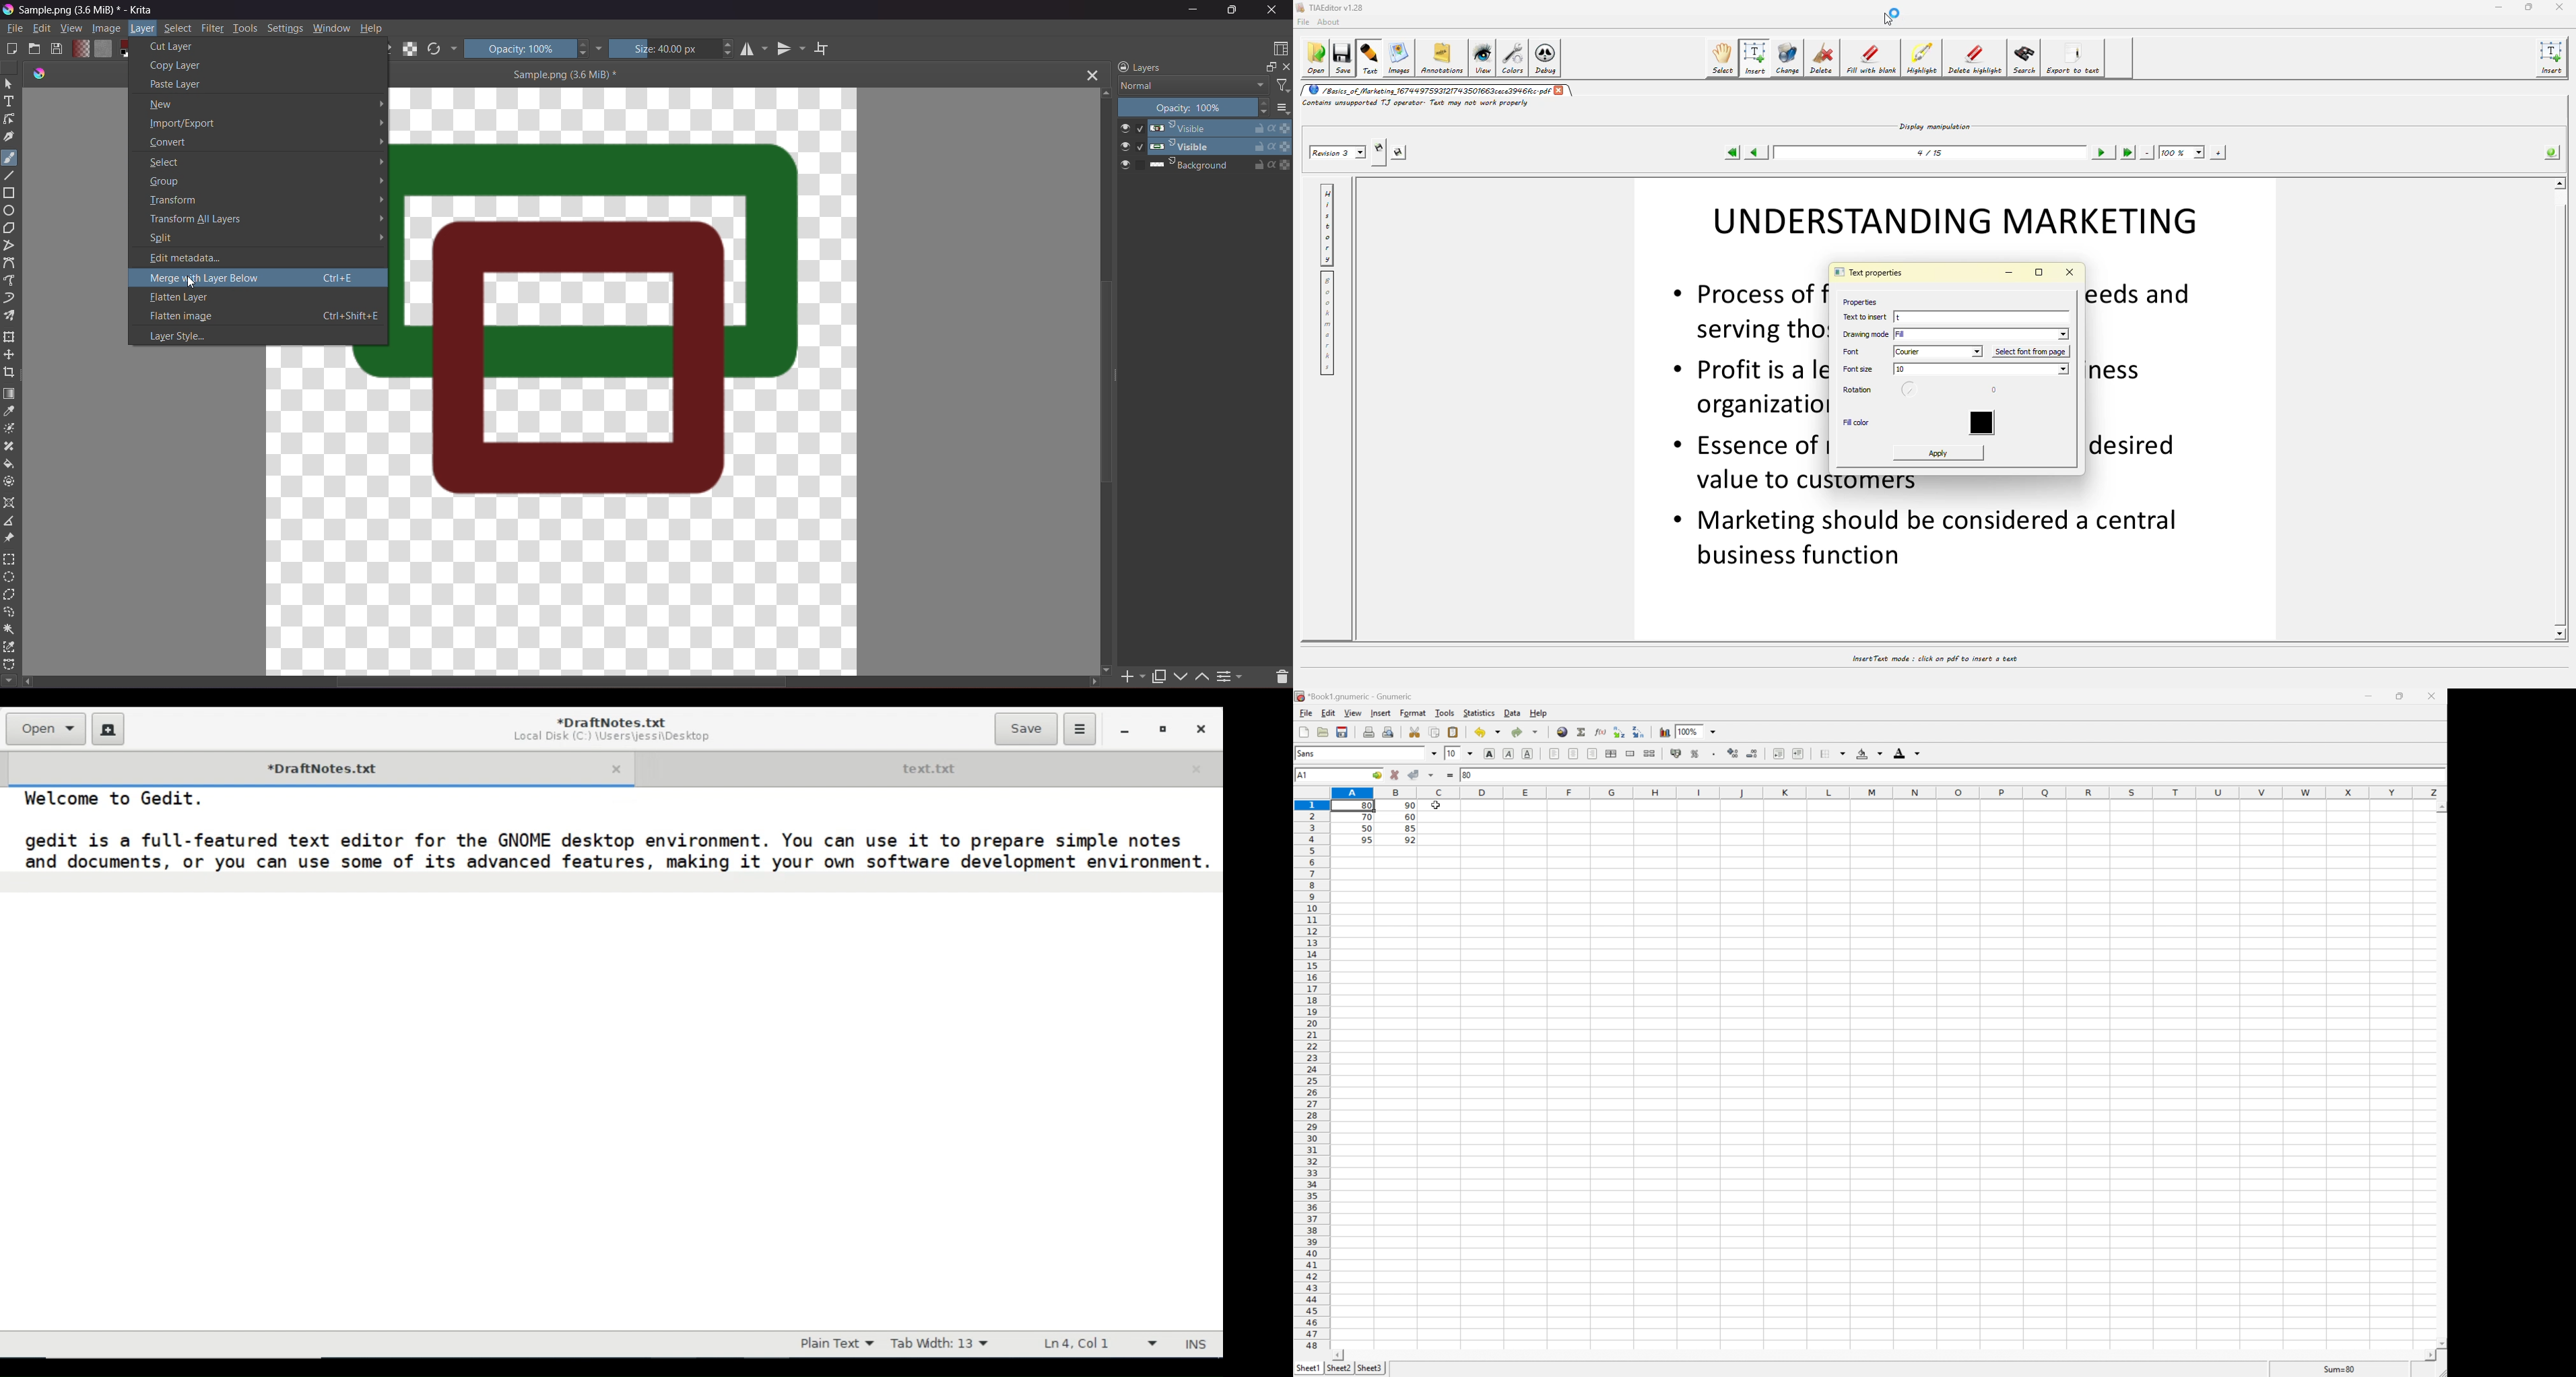 The width and height of the screenshot is (2576, 1400). Describe the element at coordinates (1191, 86) in the screenshot. I see `Blending Mode` at that location.